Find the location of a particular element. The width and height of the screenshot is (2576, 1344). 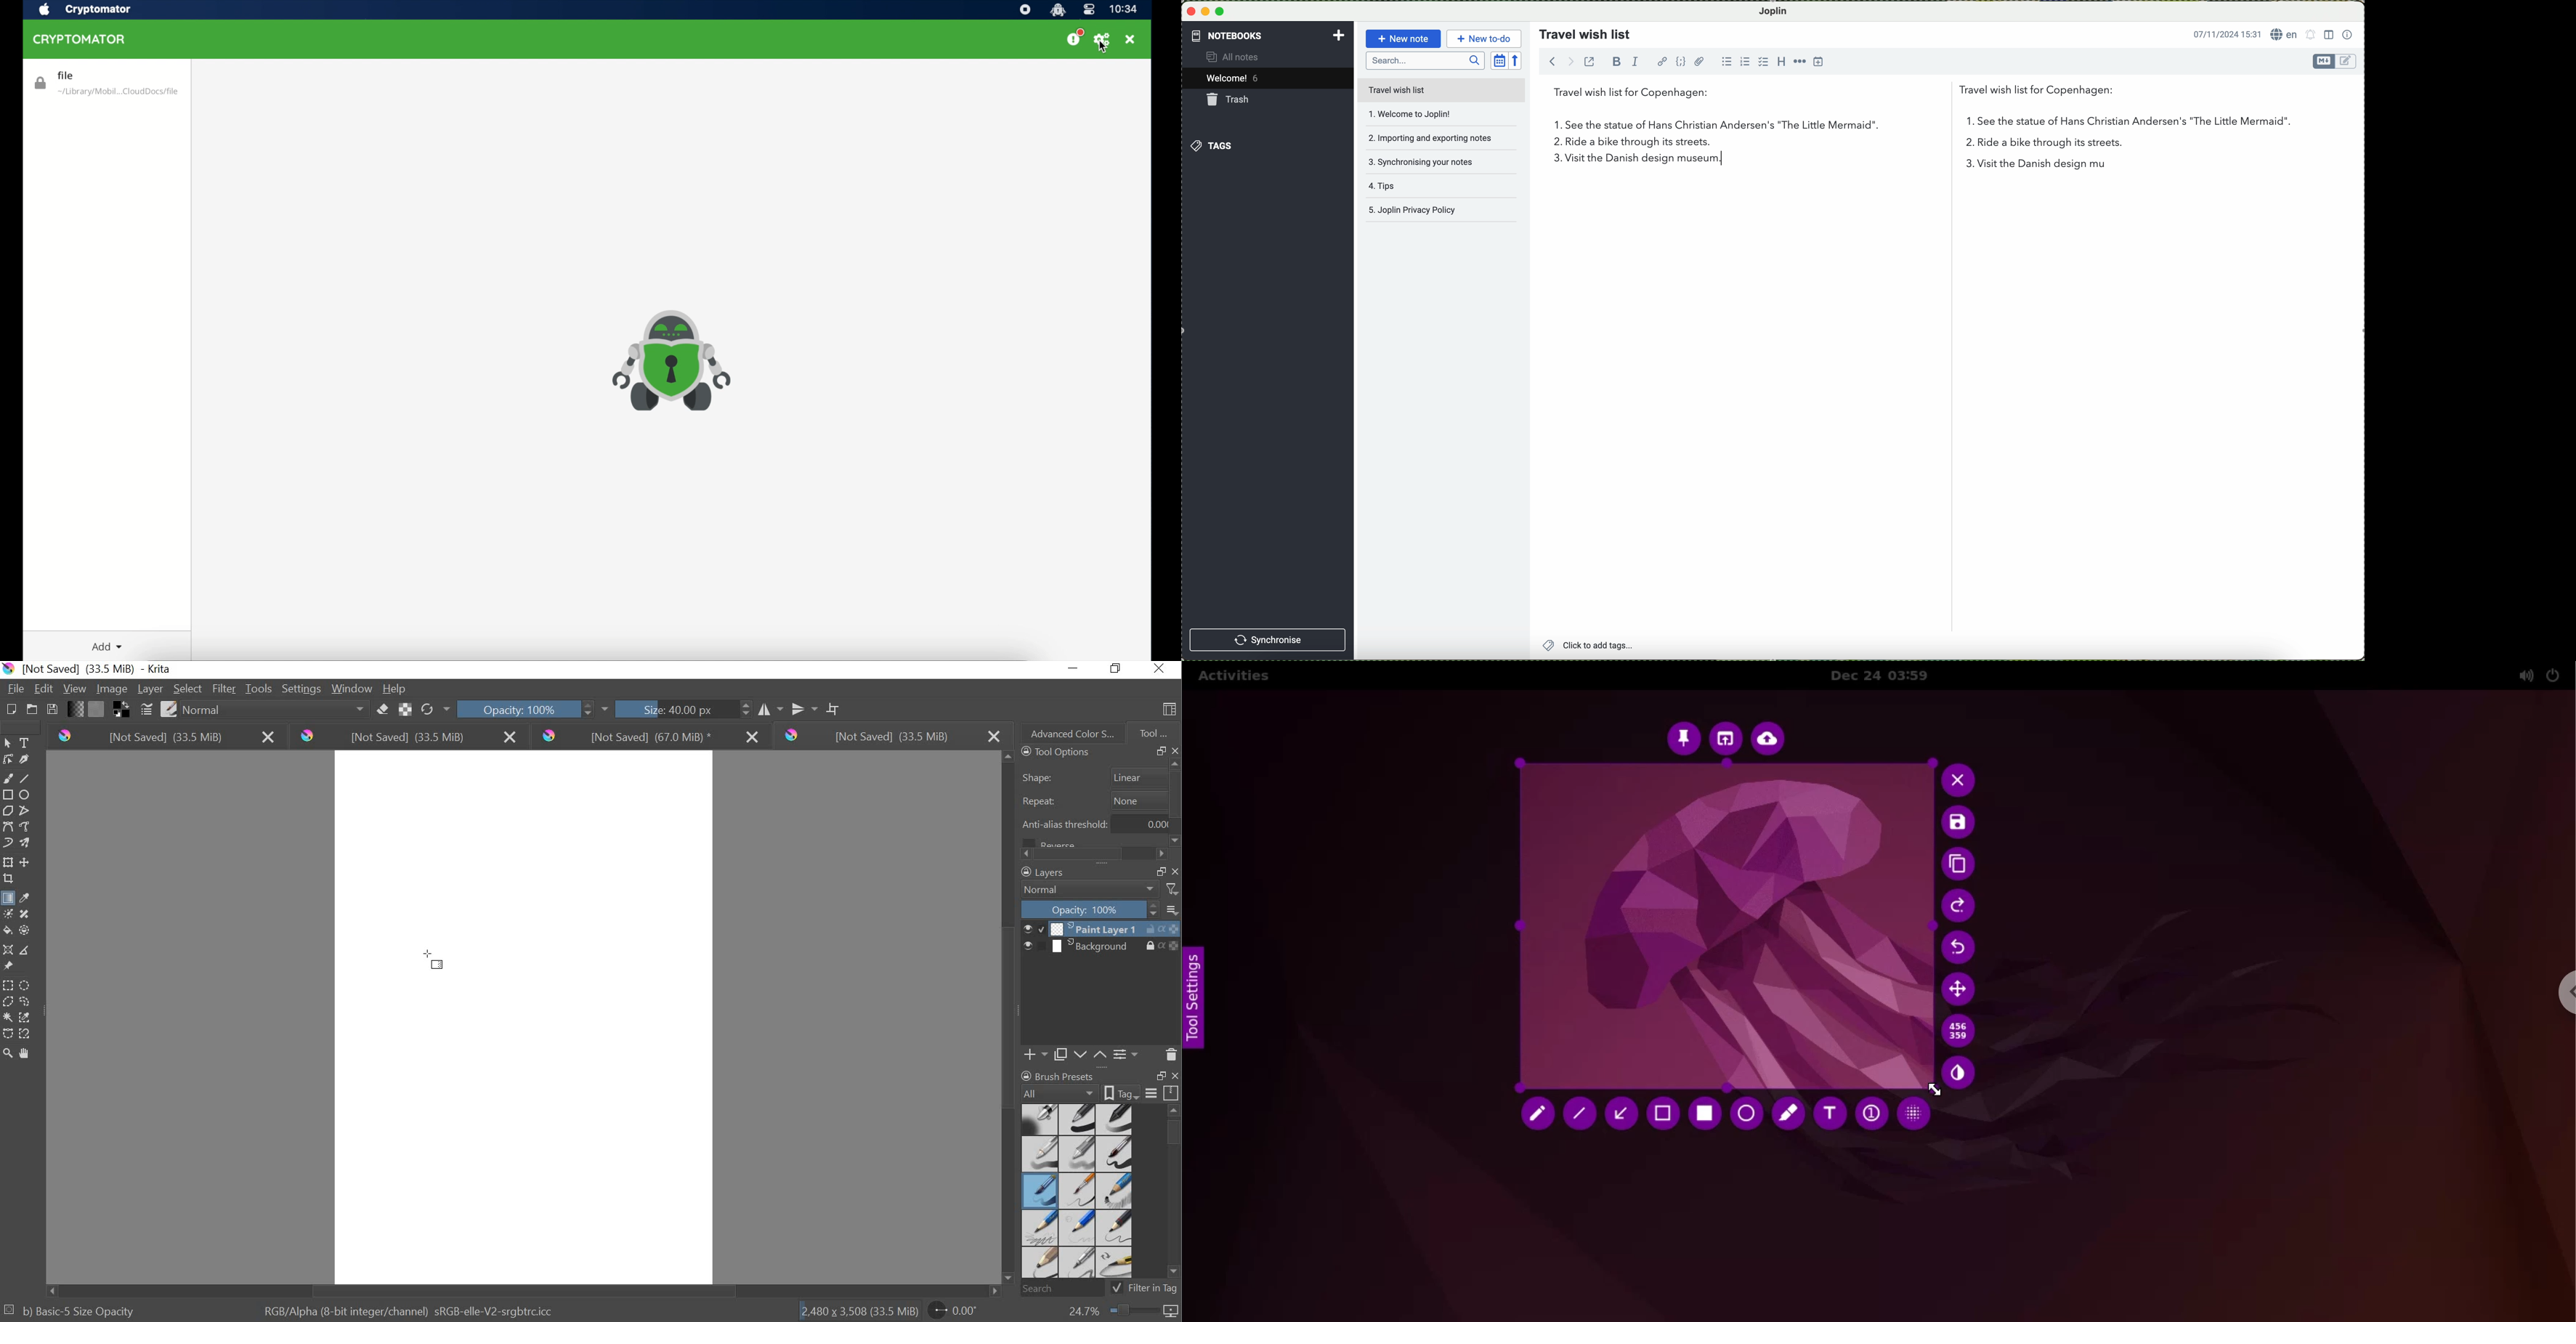

bulleted list is located at coordinates (1729, 62).